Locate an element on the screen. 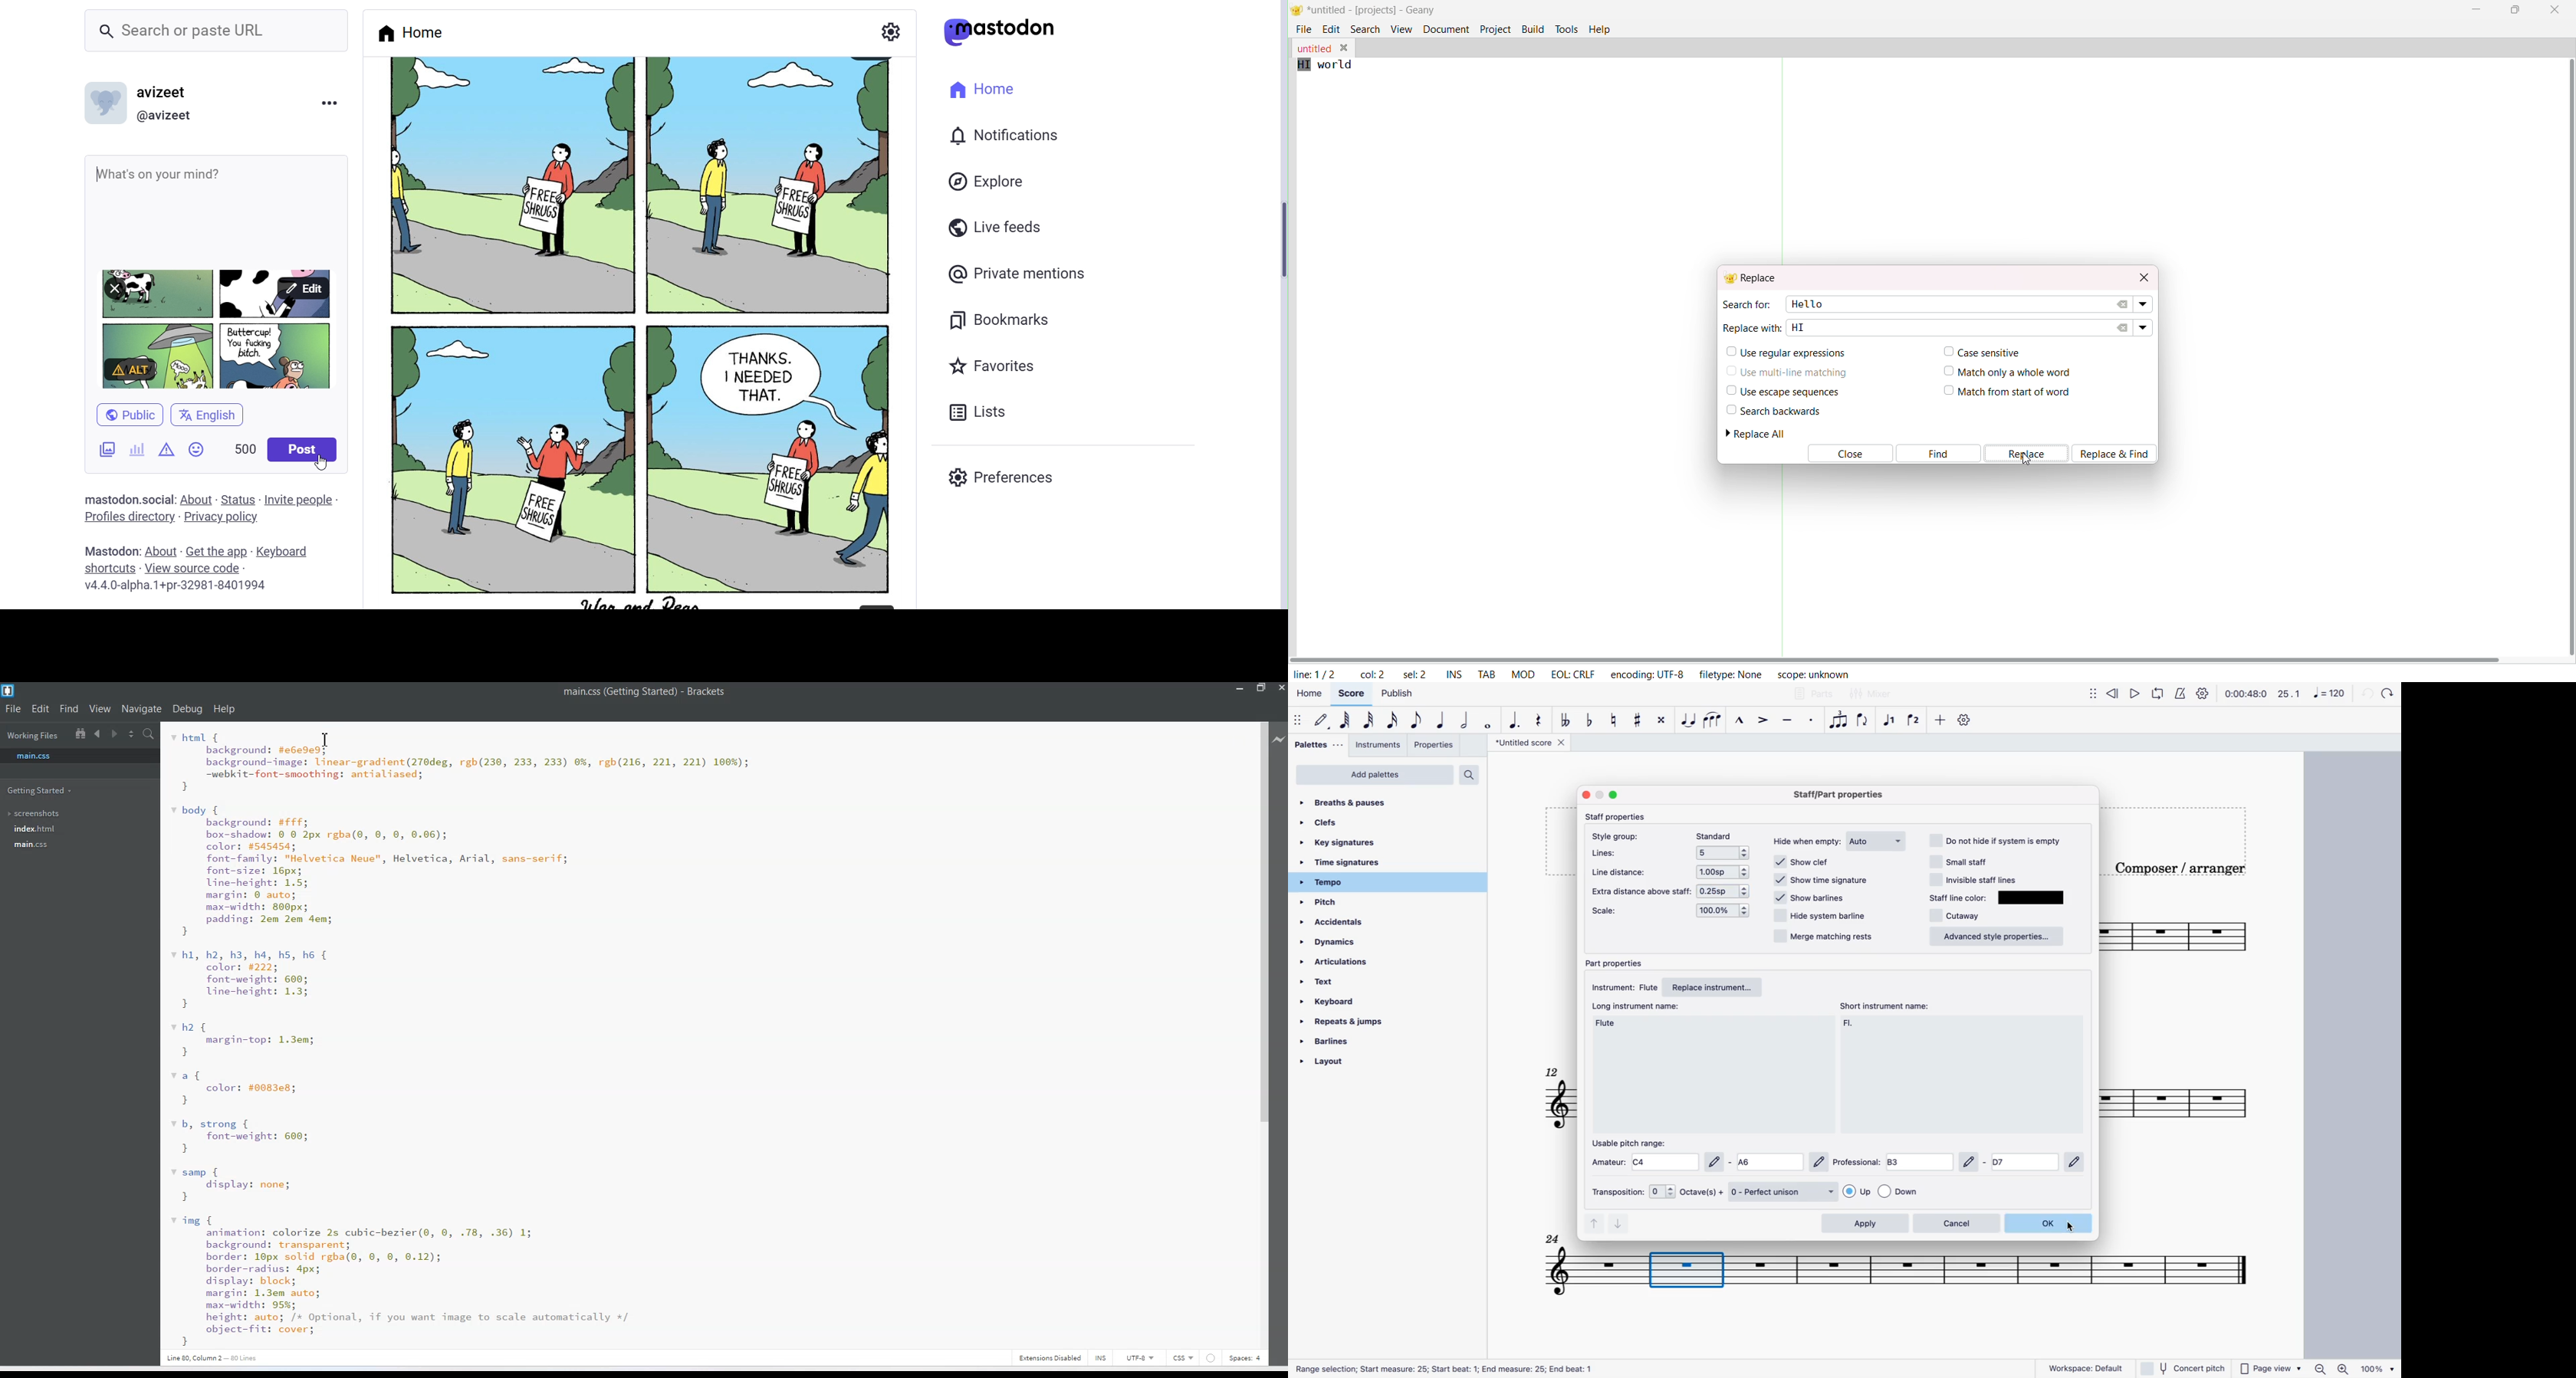 The image size is (2576, 1400). Emojis is located at coordinates (199, 454).